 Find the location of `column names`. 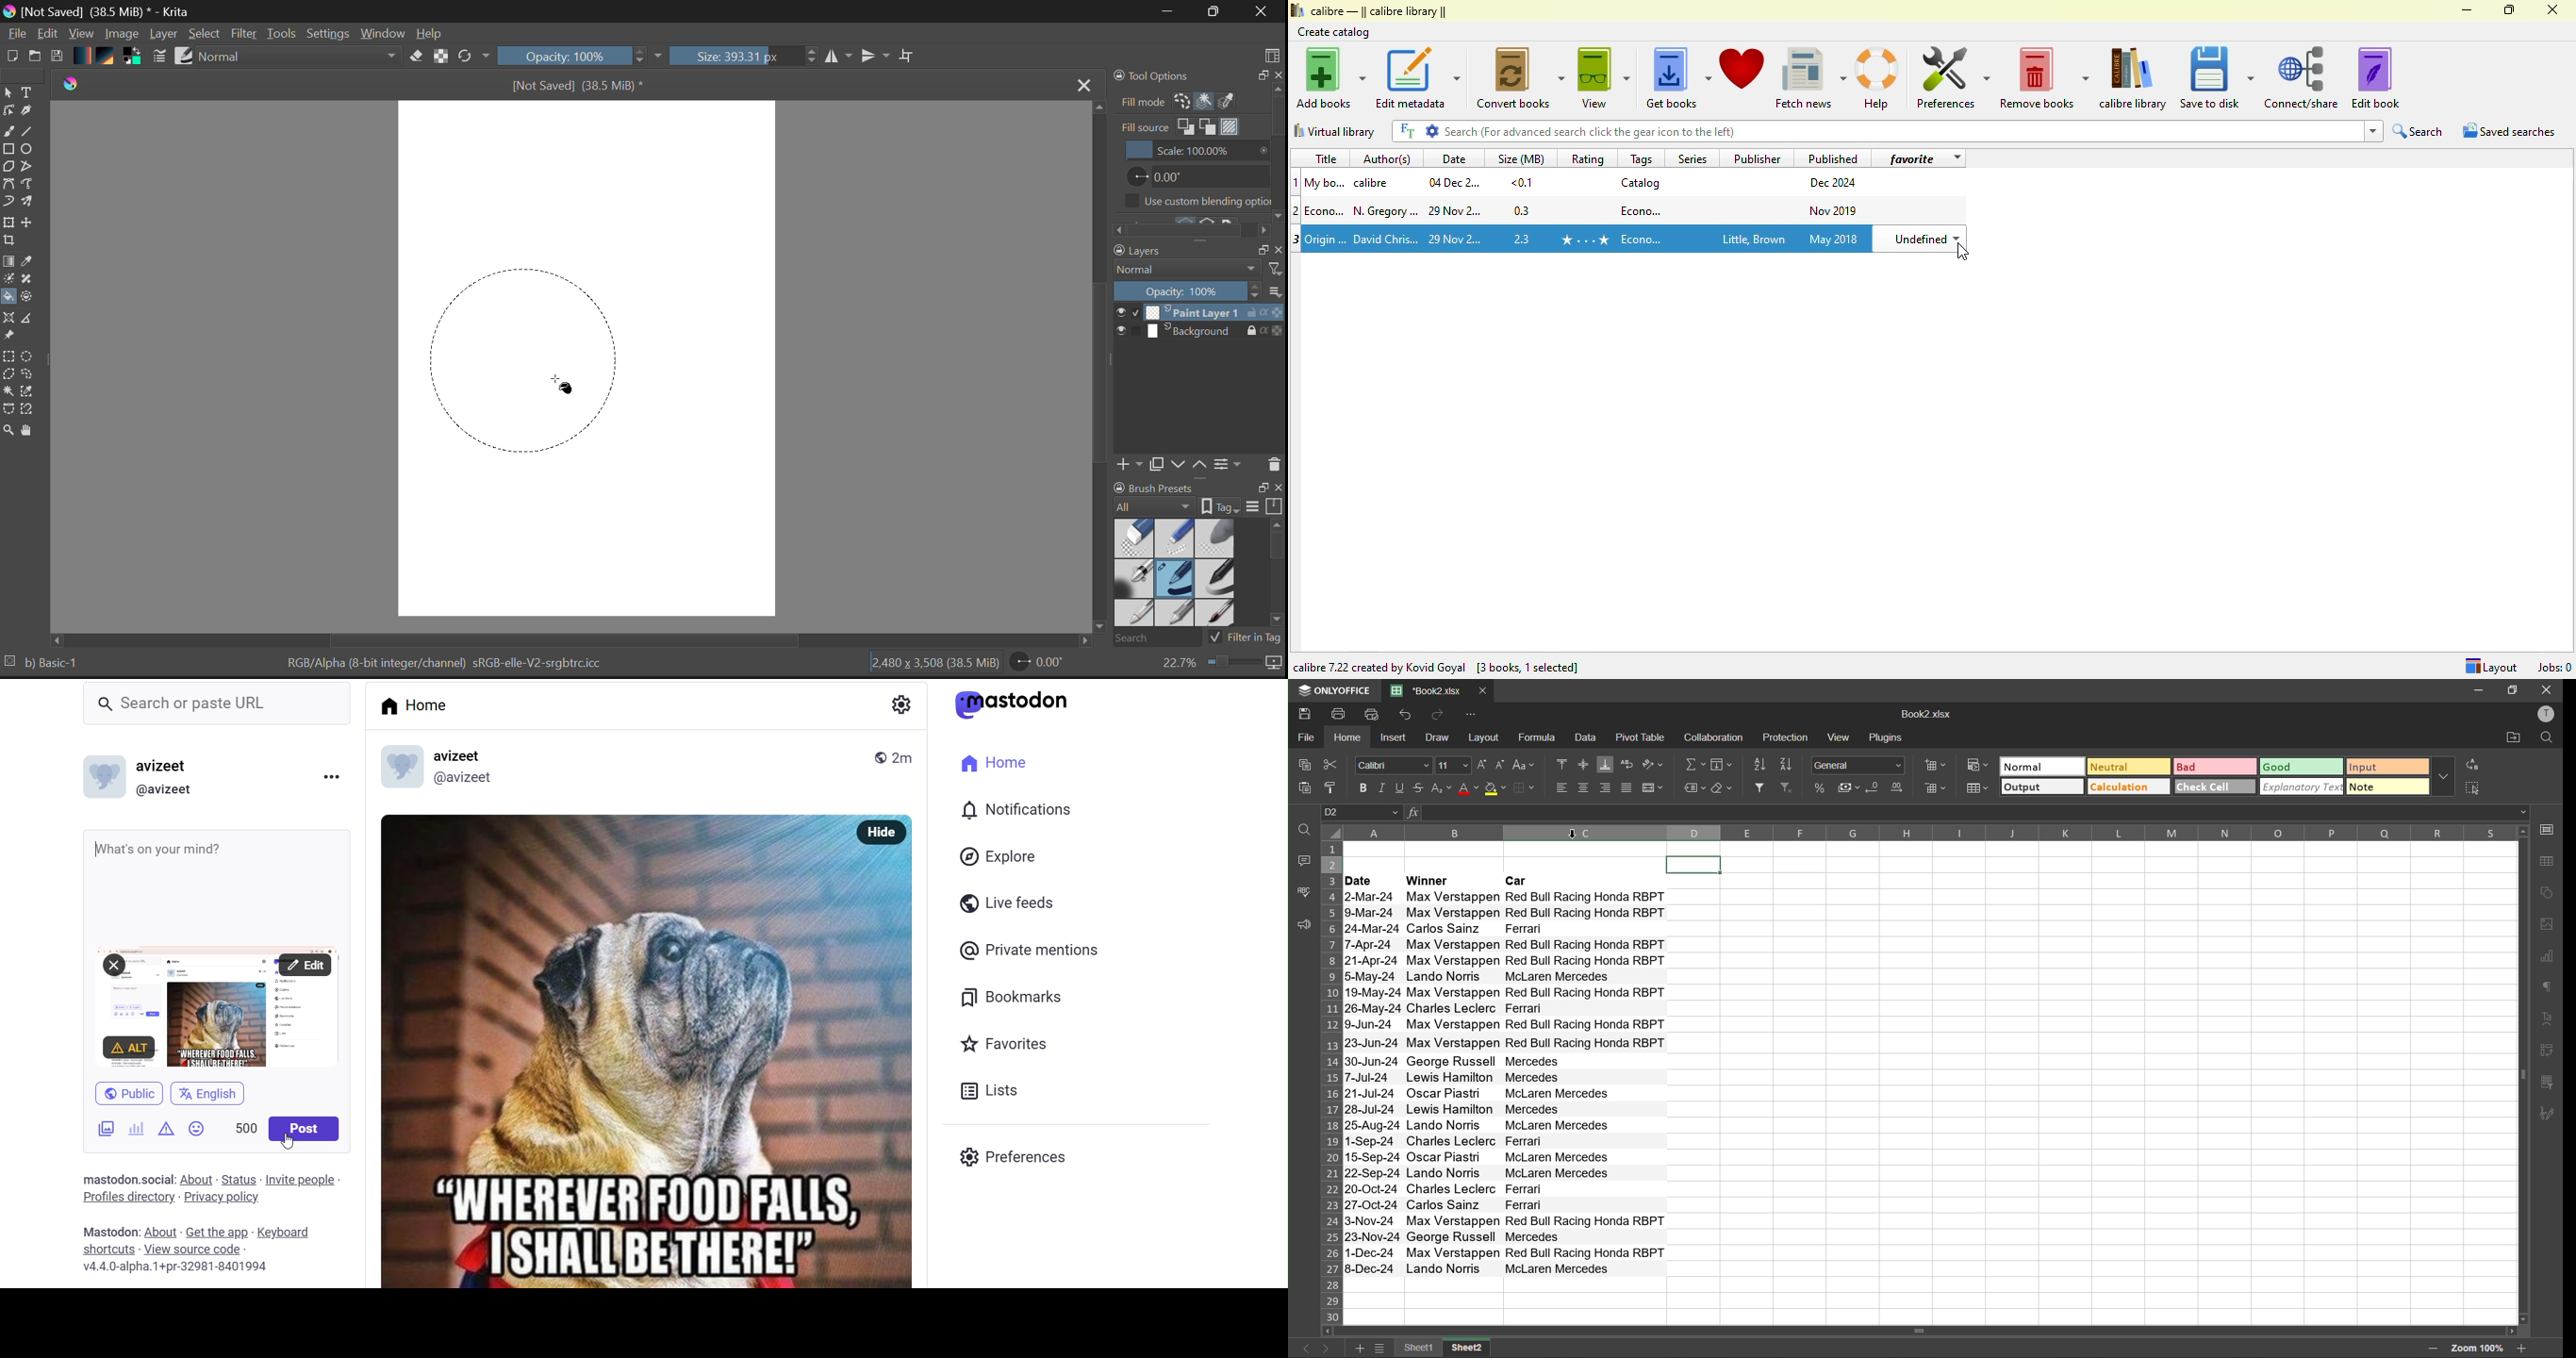

column names is located at coordinates (1927, 832).